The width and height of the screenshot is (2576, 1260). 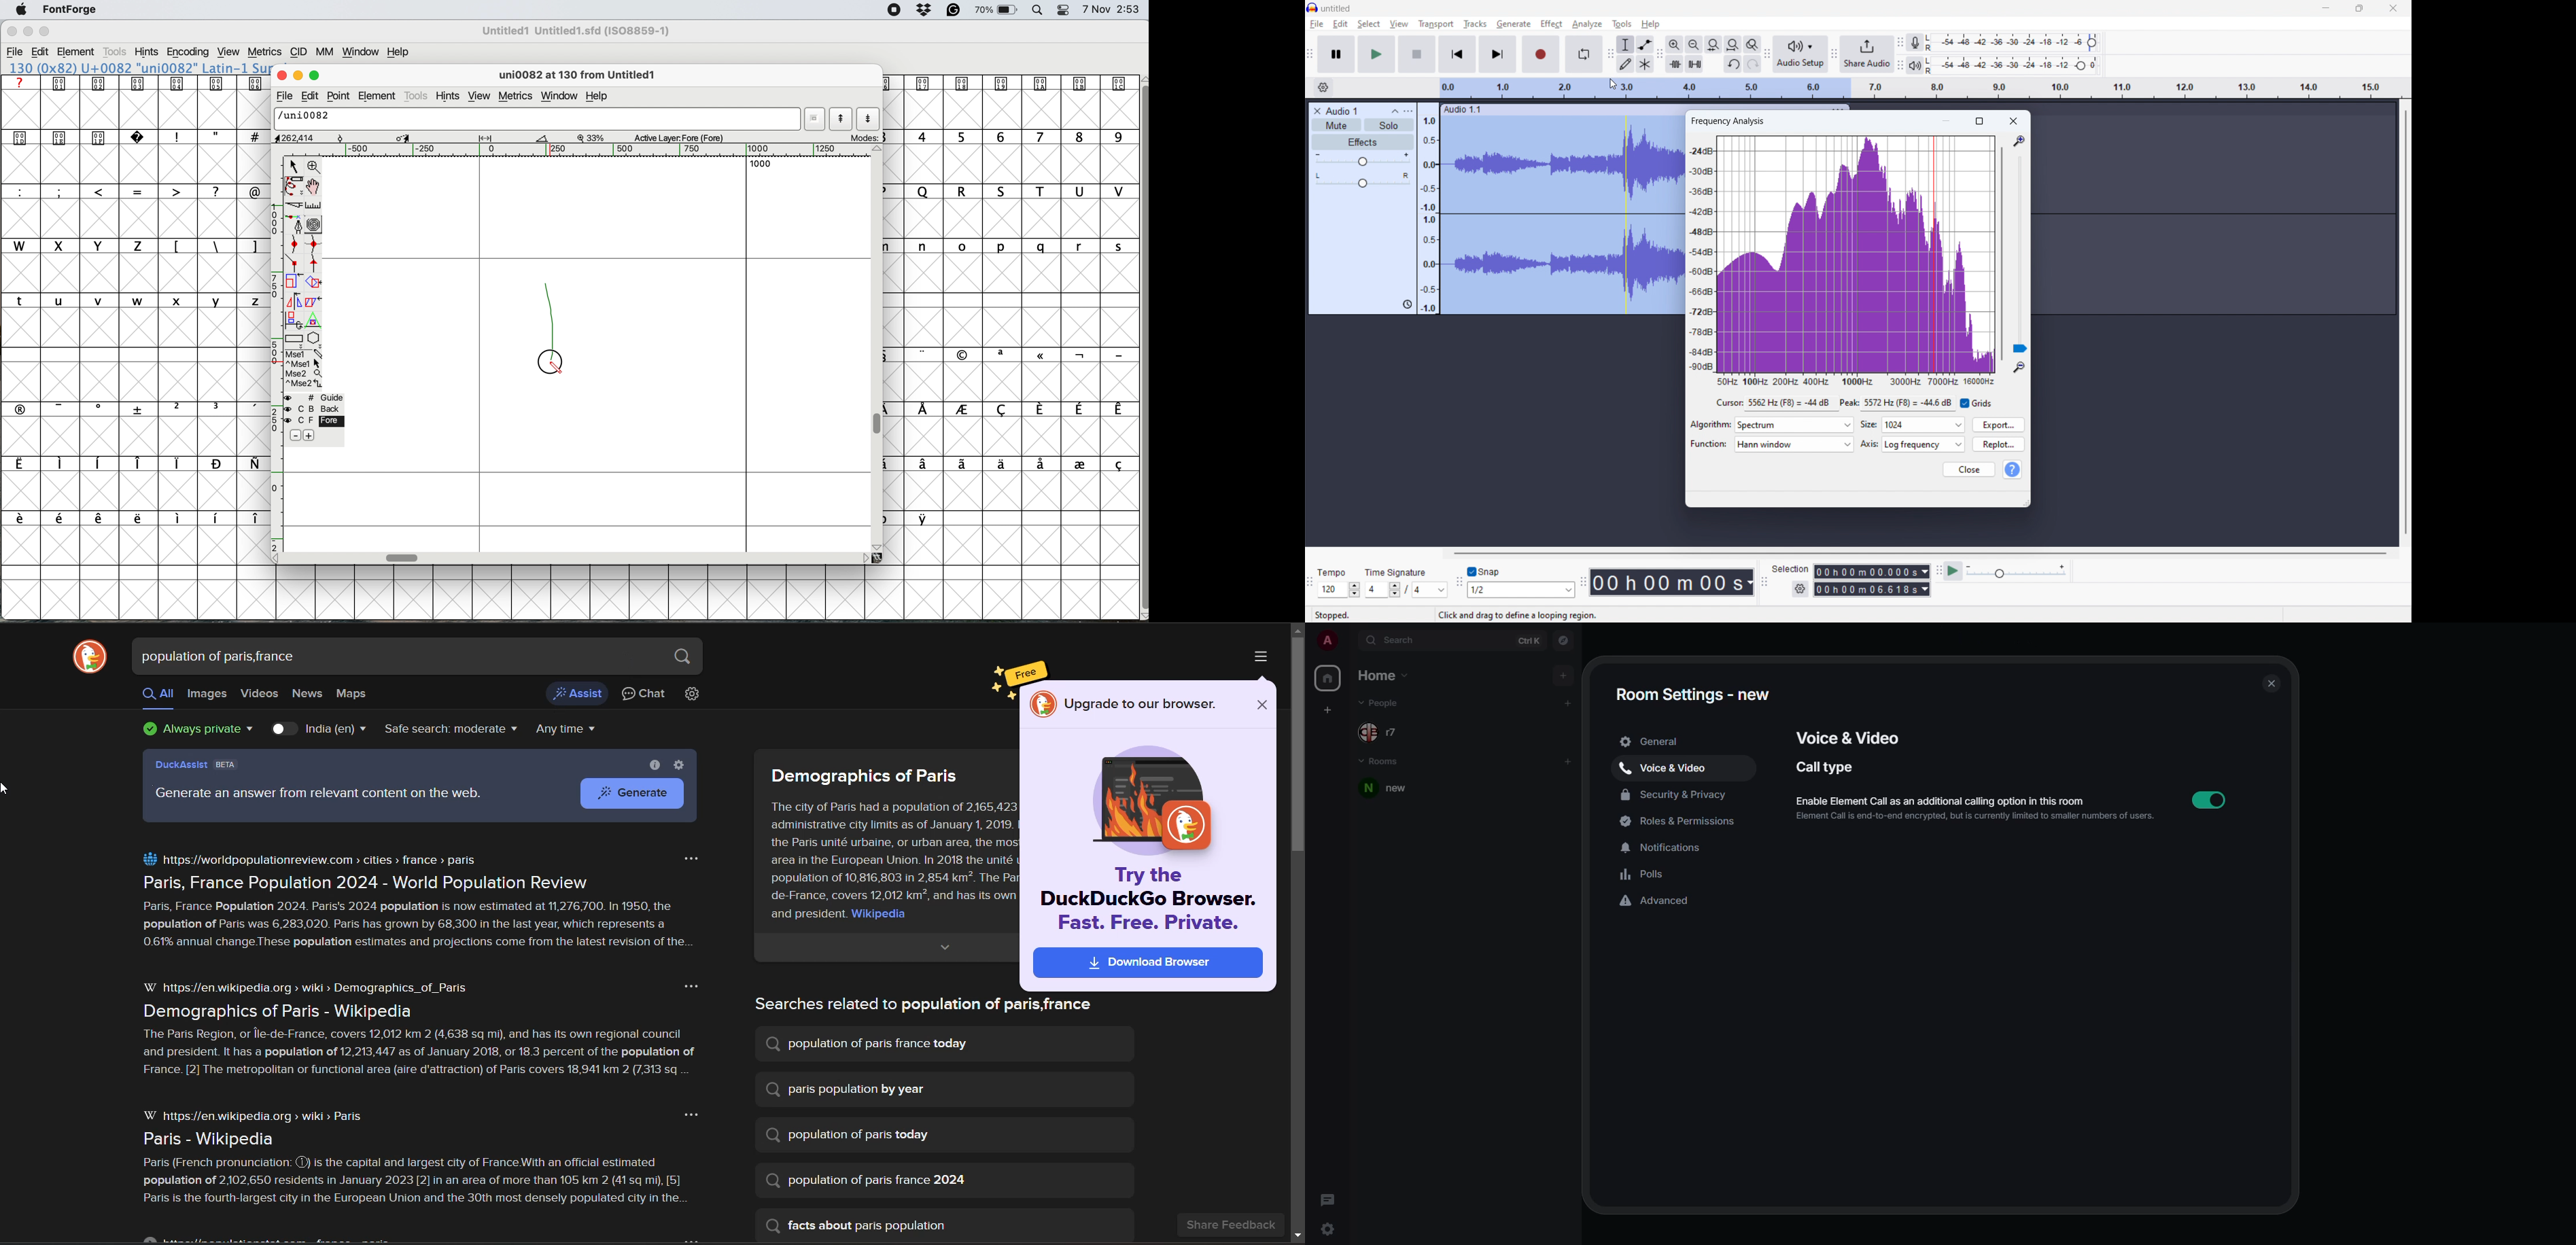 I want to click on Size, so click(x=1869, y=426).